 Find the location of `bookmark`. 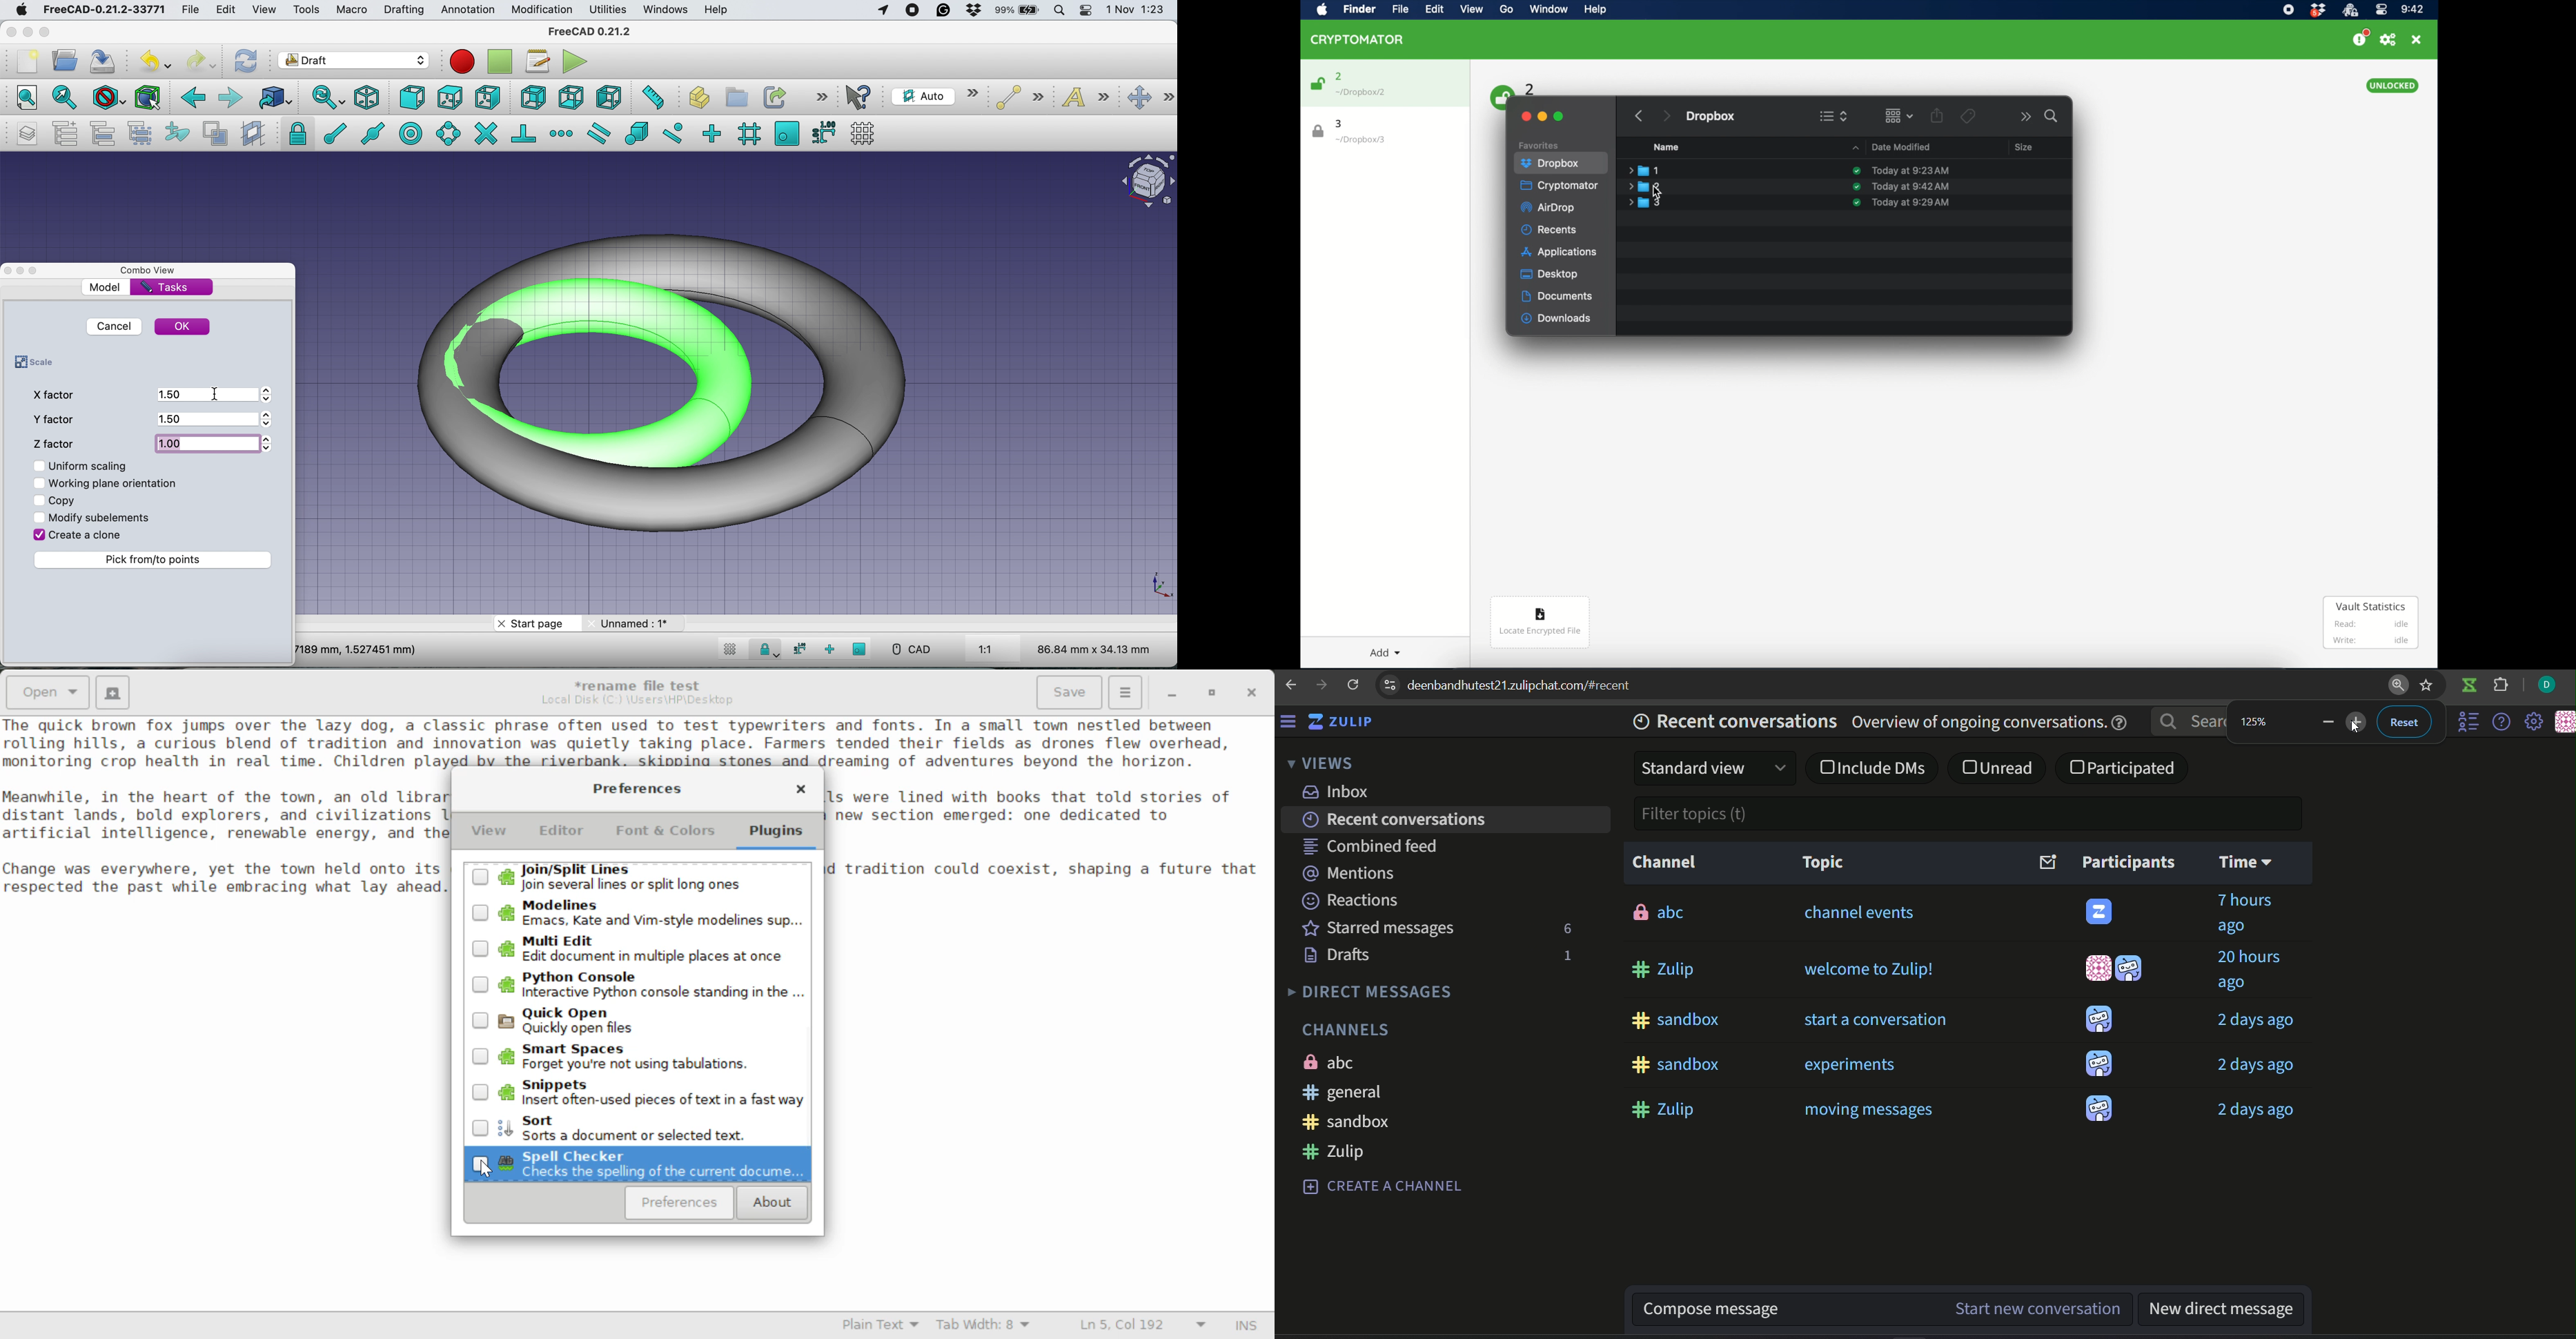

bookmark is located at coordinates (2429, 686).